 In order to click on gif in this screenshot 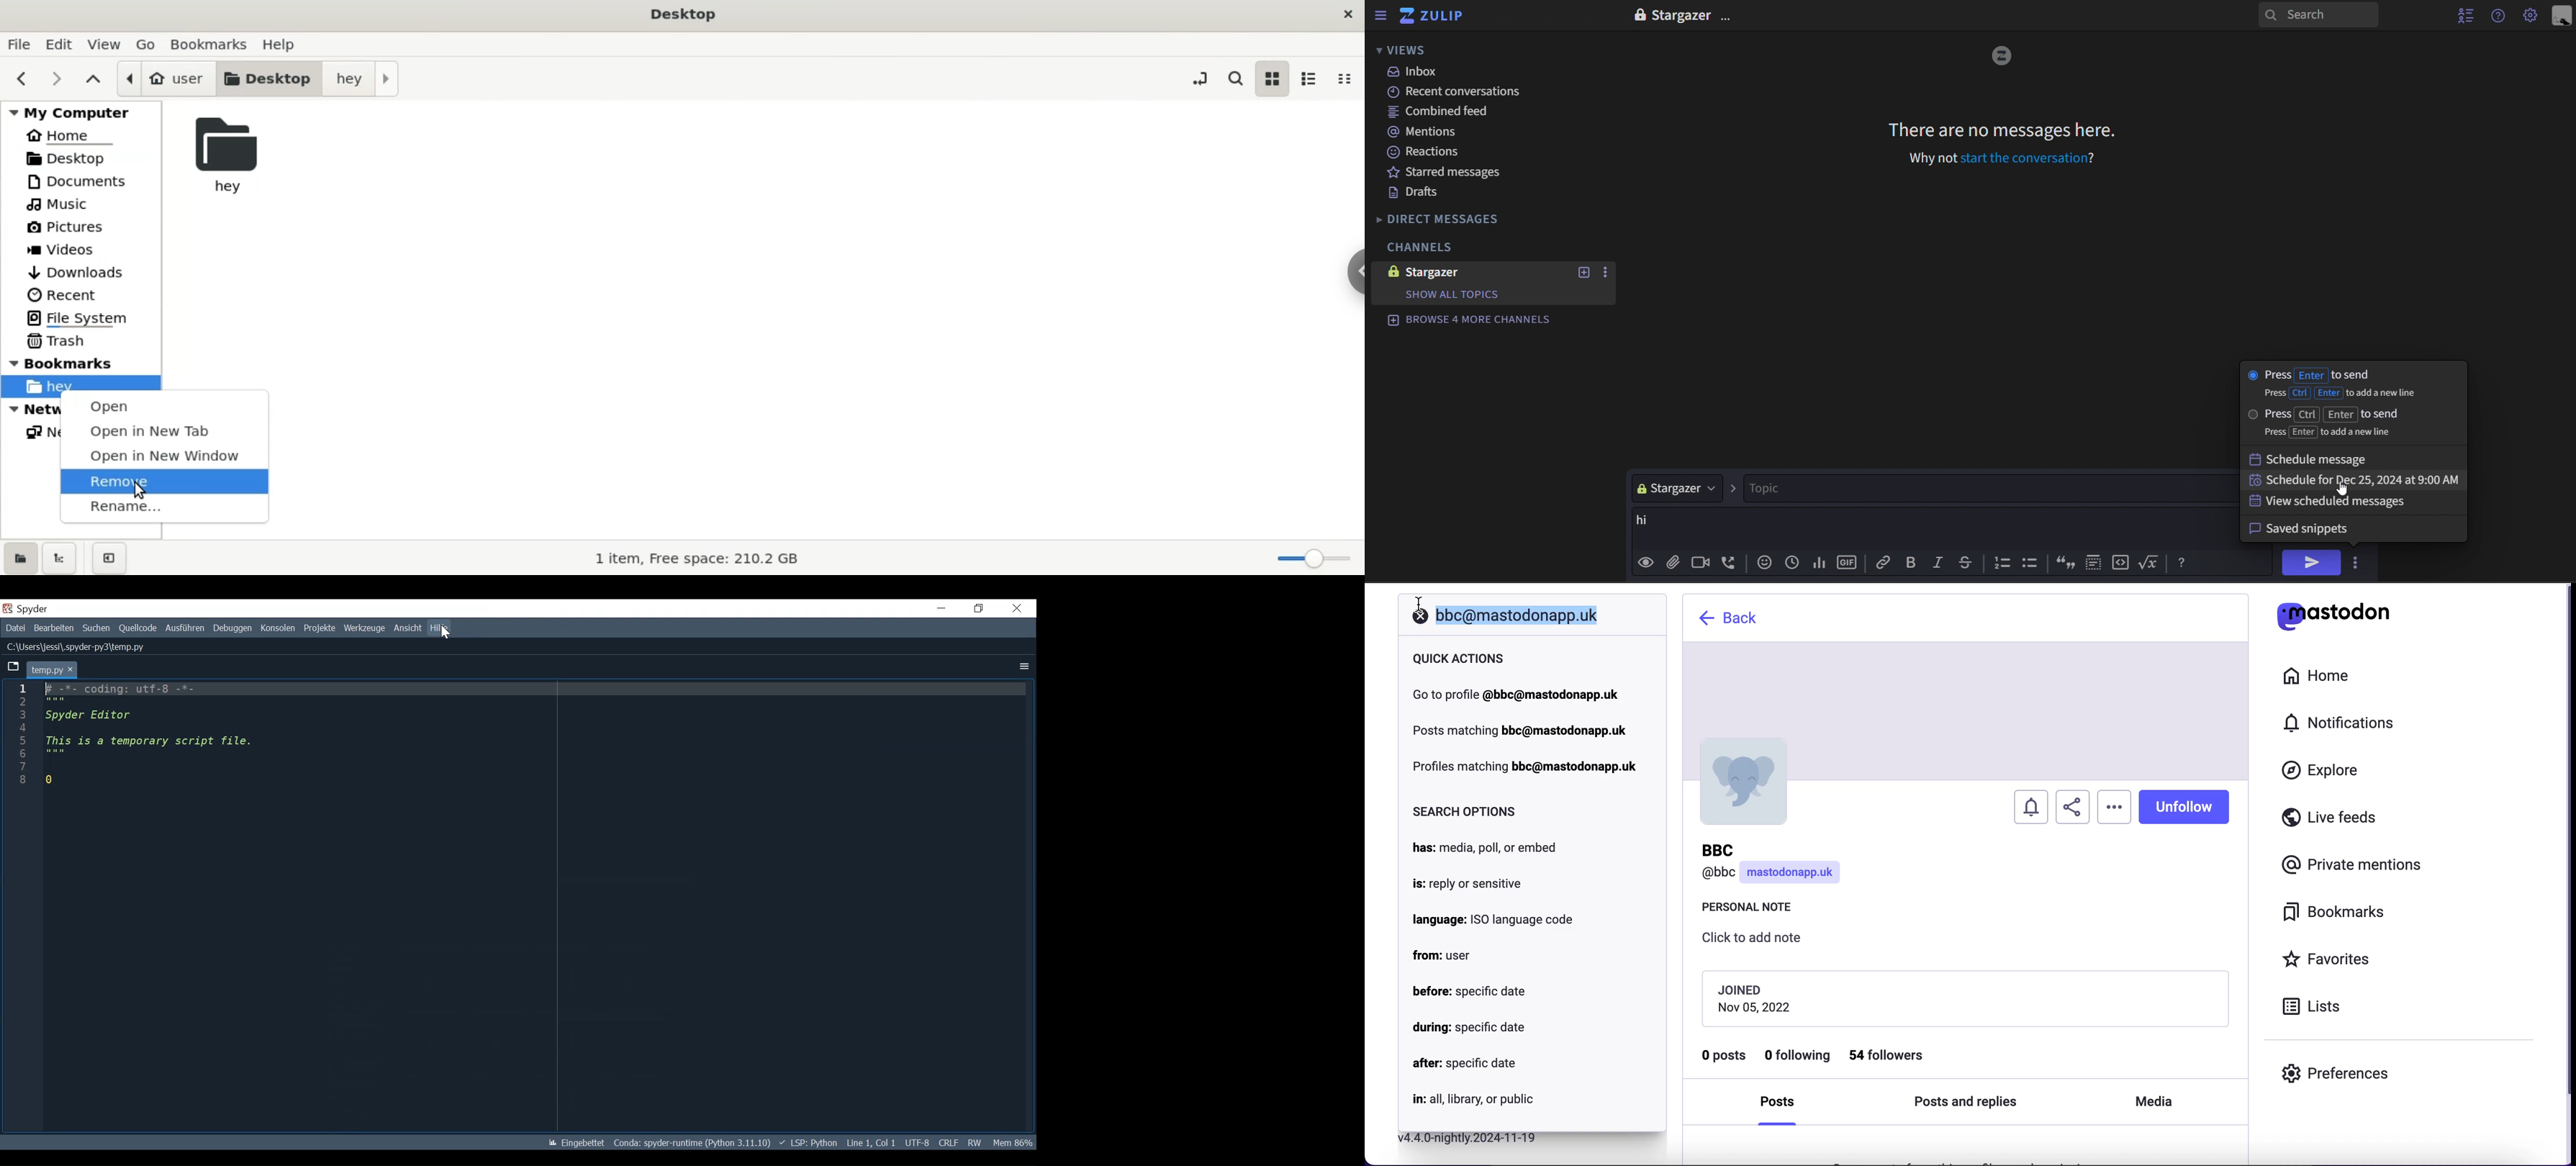, I will do `click(1848, 562)`.